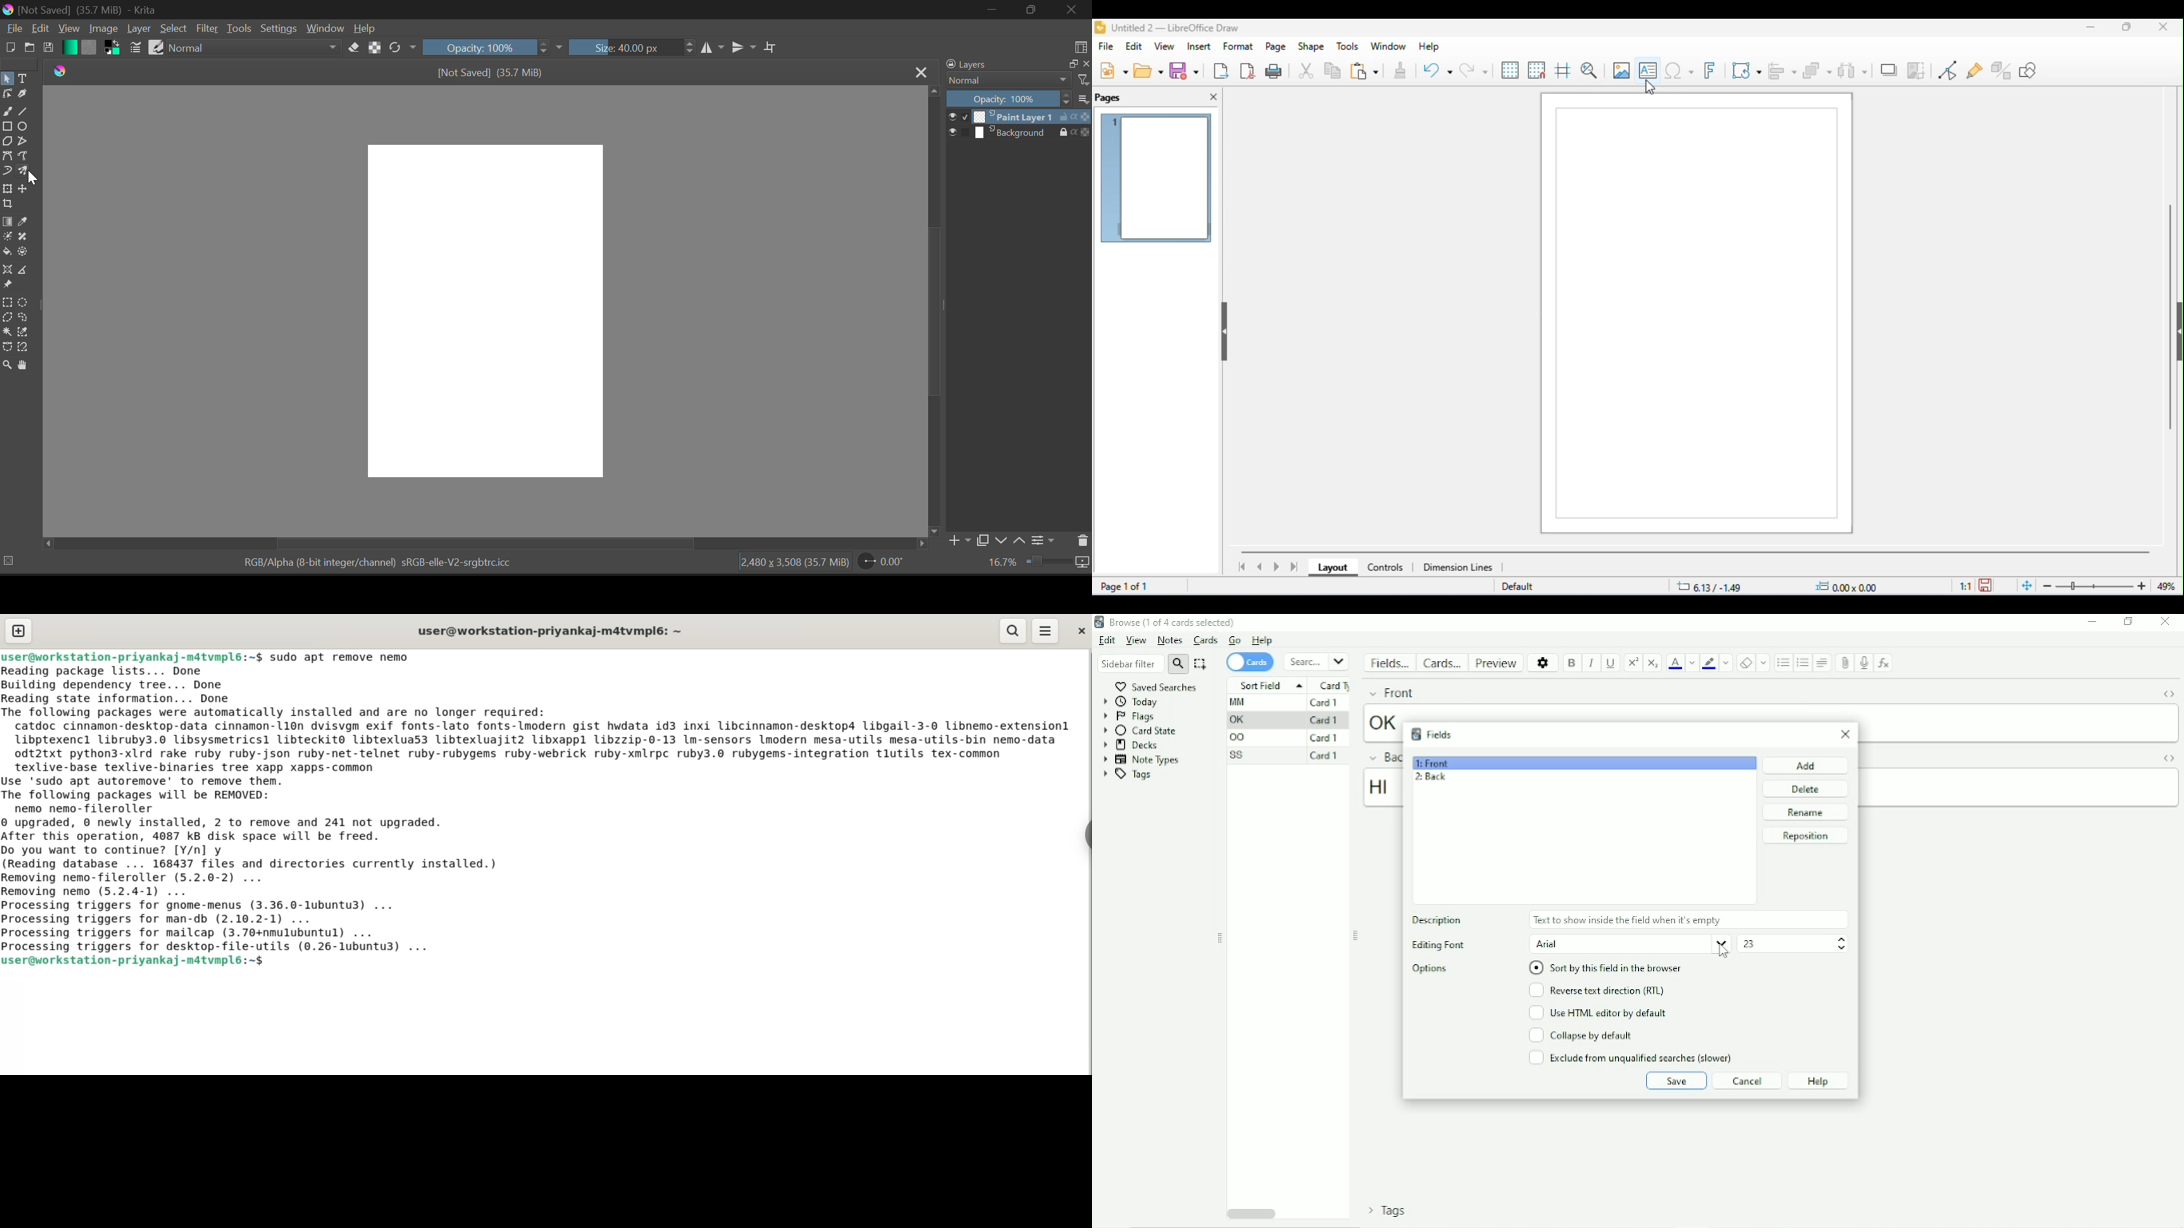 The image size is (2184, 1232). What do you see at coordinates (1649, 68) in the screenshot?
I see `insert text box` at bounding box center [1649, 68].